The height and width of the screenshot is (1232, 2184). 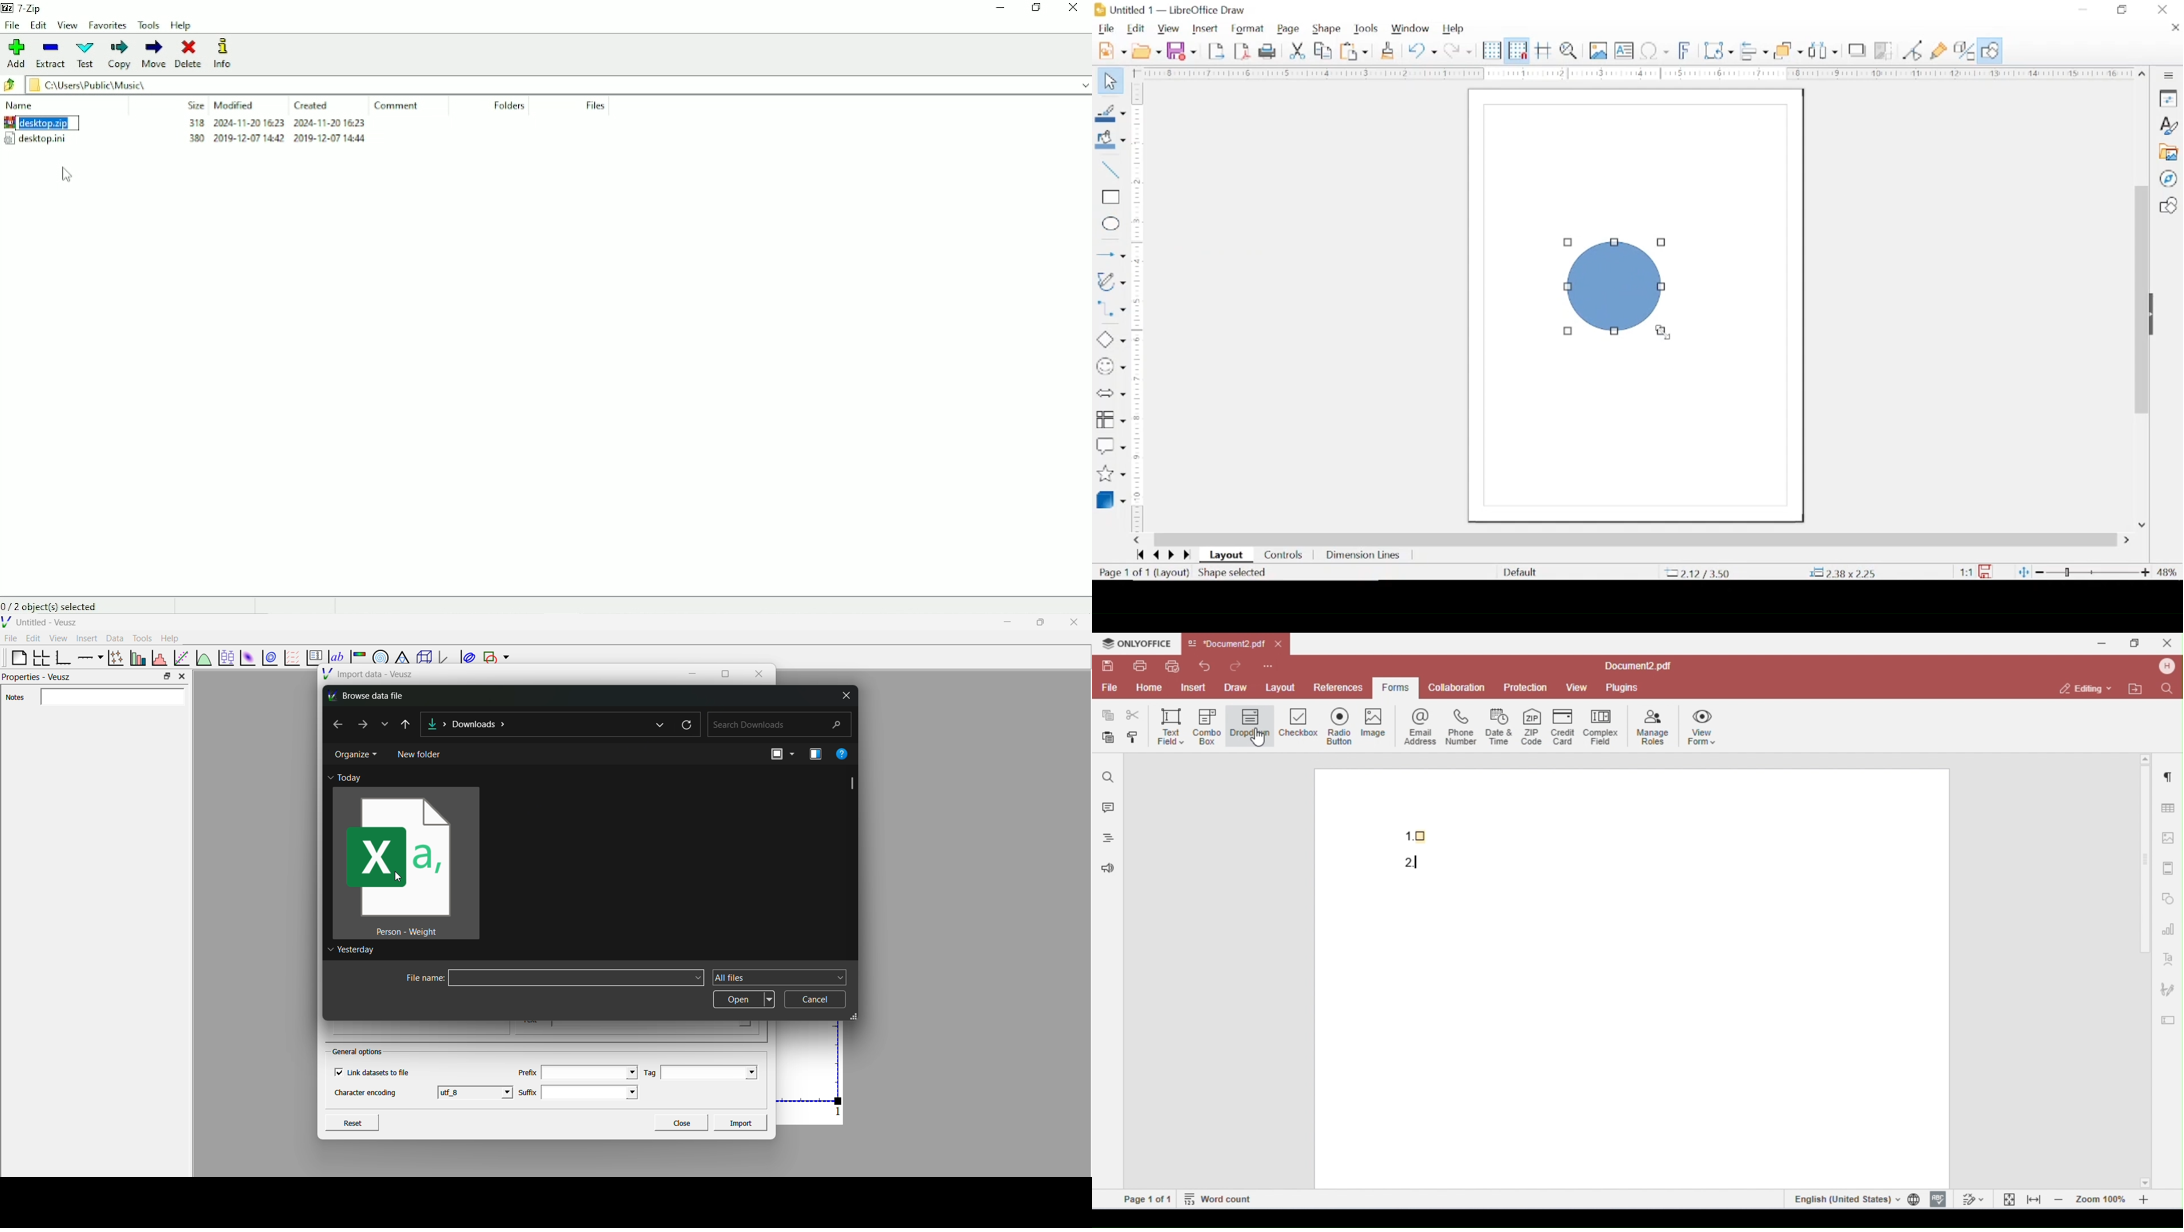 What do you see at coordinates (476, 1092) in the screenshot?
I see `utf_8` at bounding box center [476, 1092].